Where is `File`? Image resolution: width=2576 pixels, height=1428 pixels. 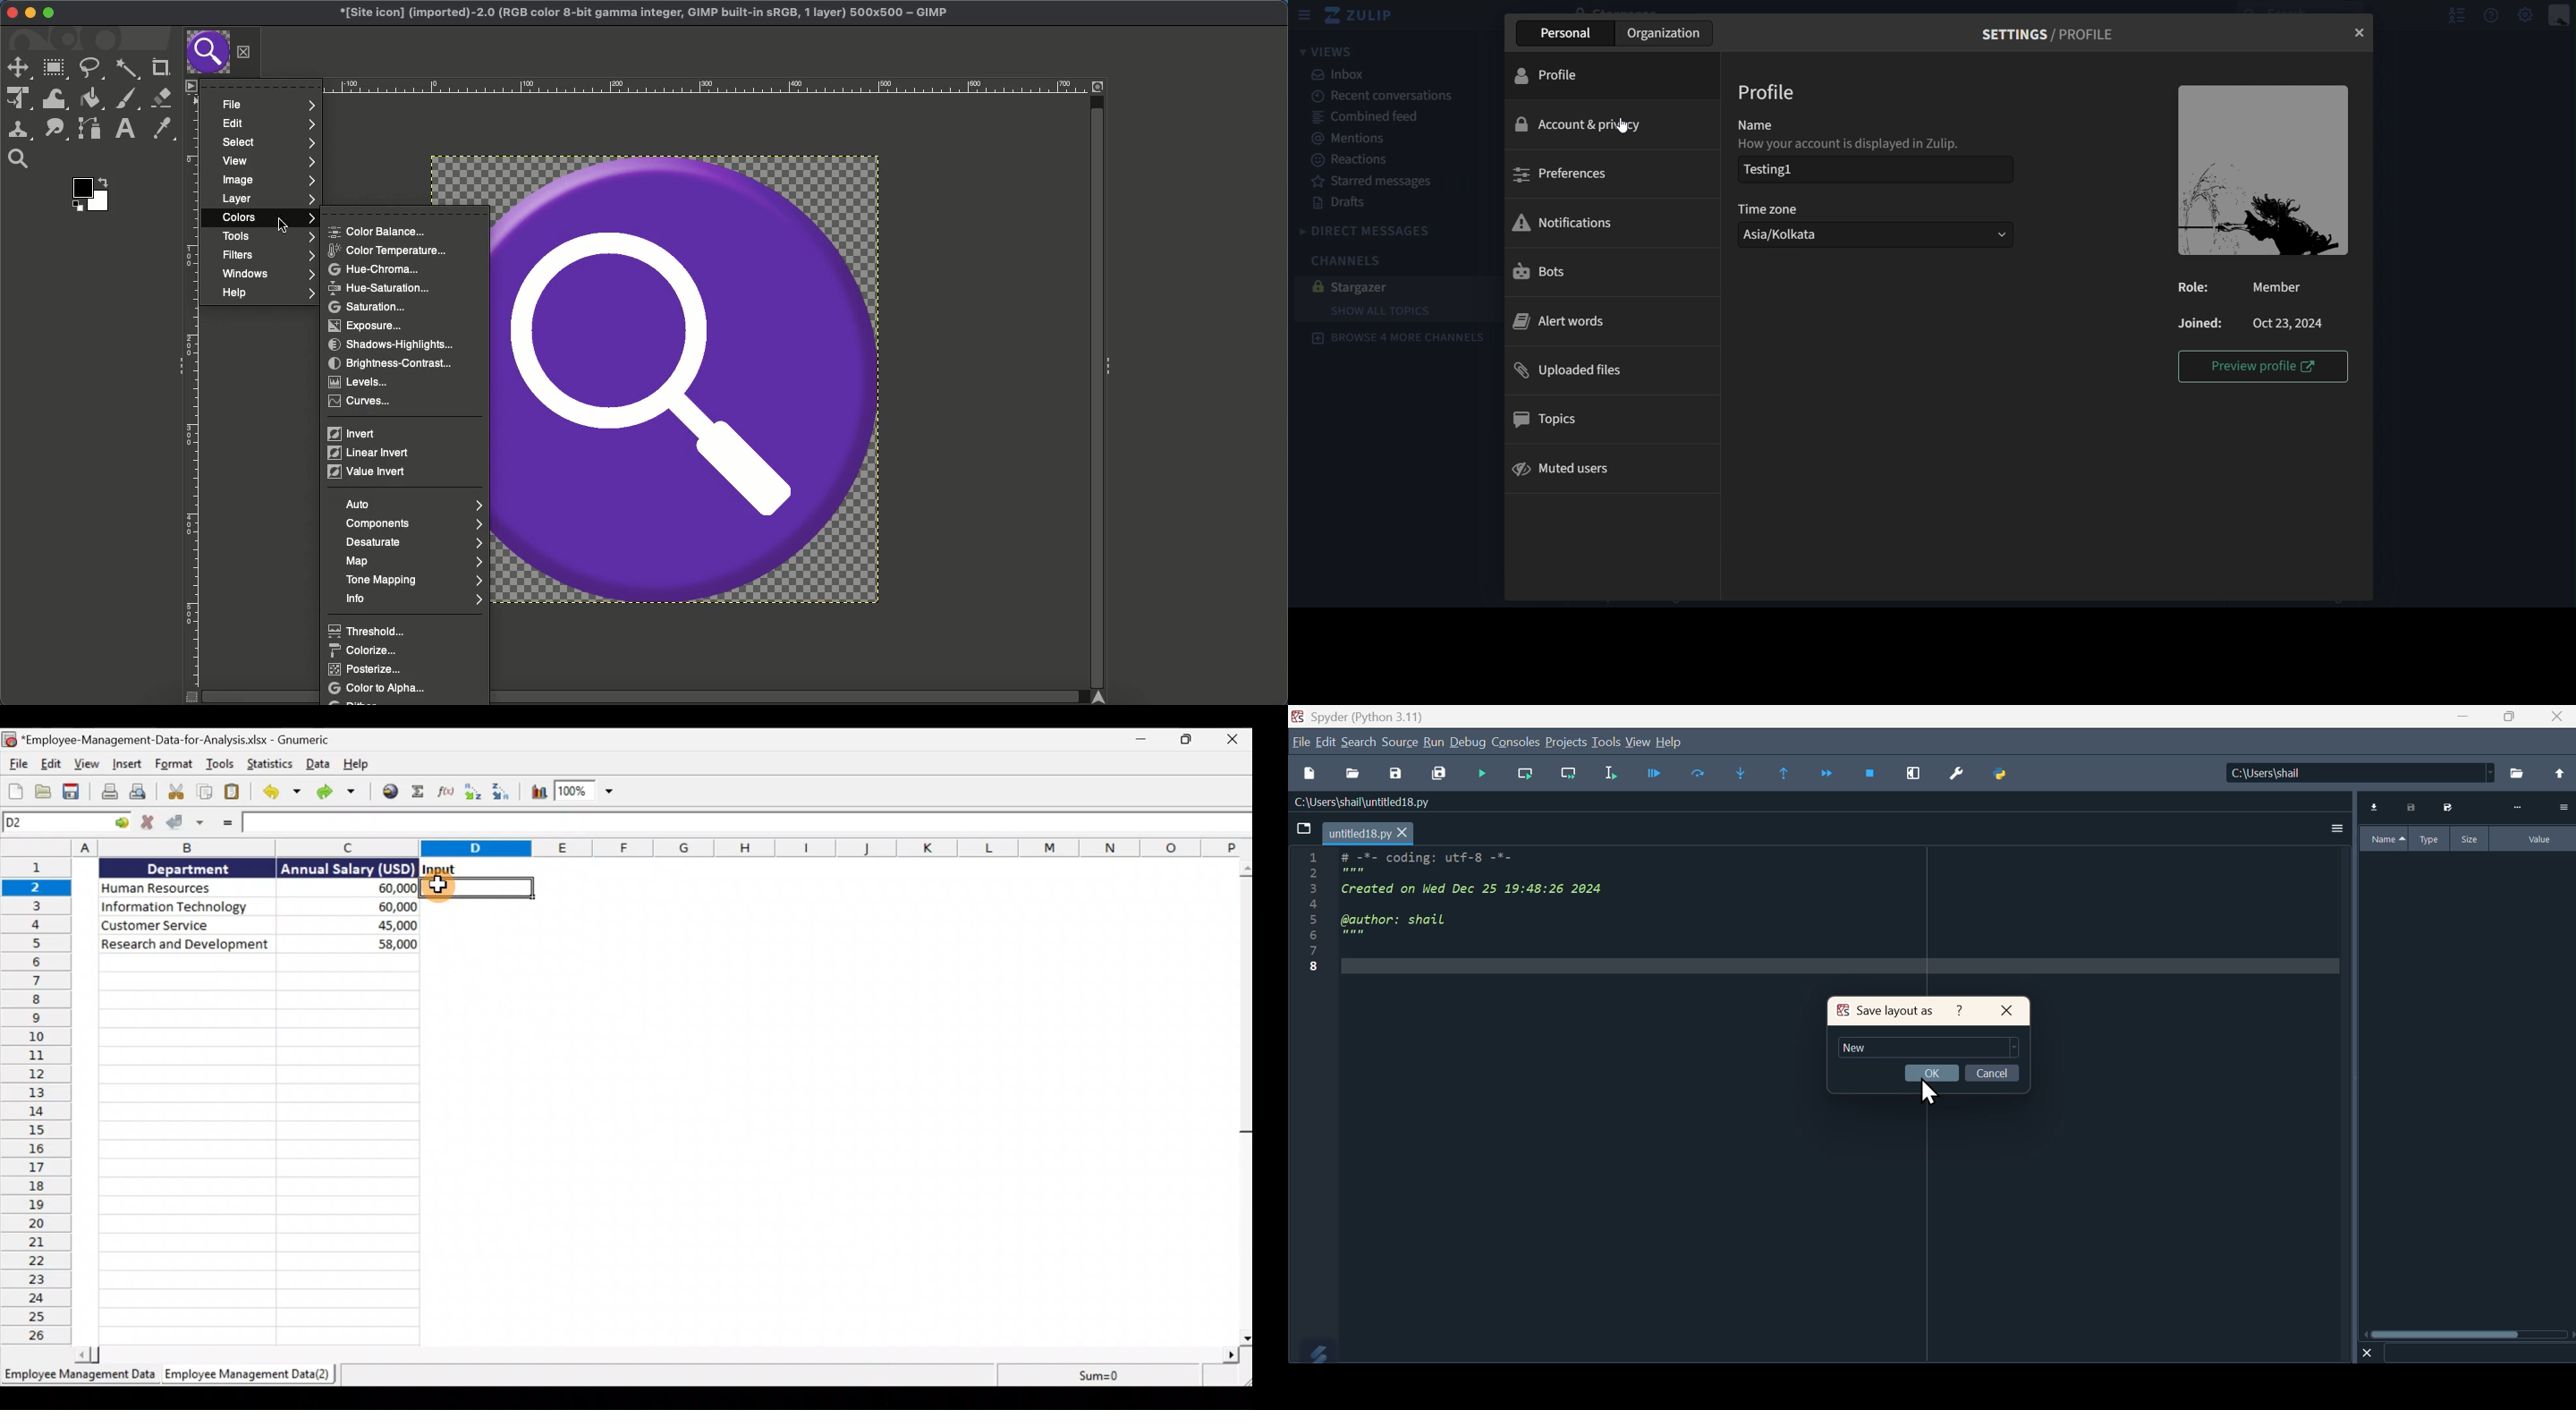 File is located at coordinates (1301, 741).